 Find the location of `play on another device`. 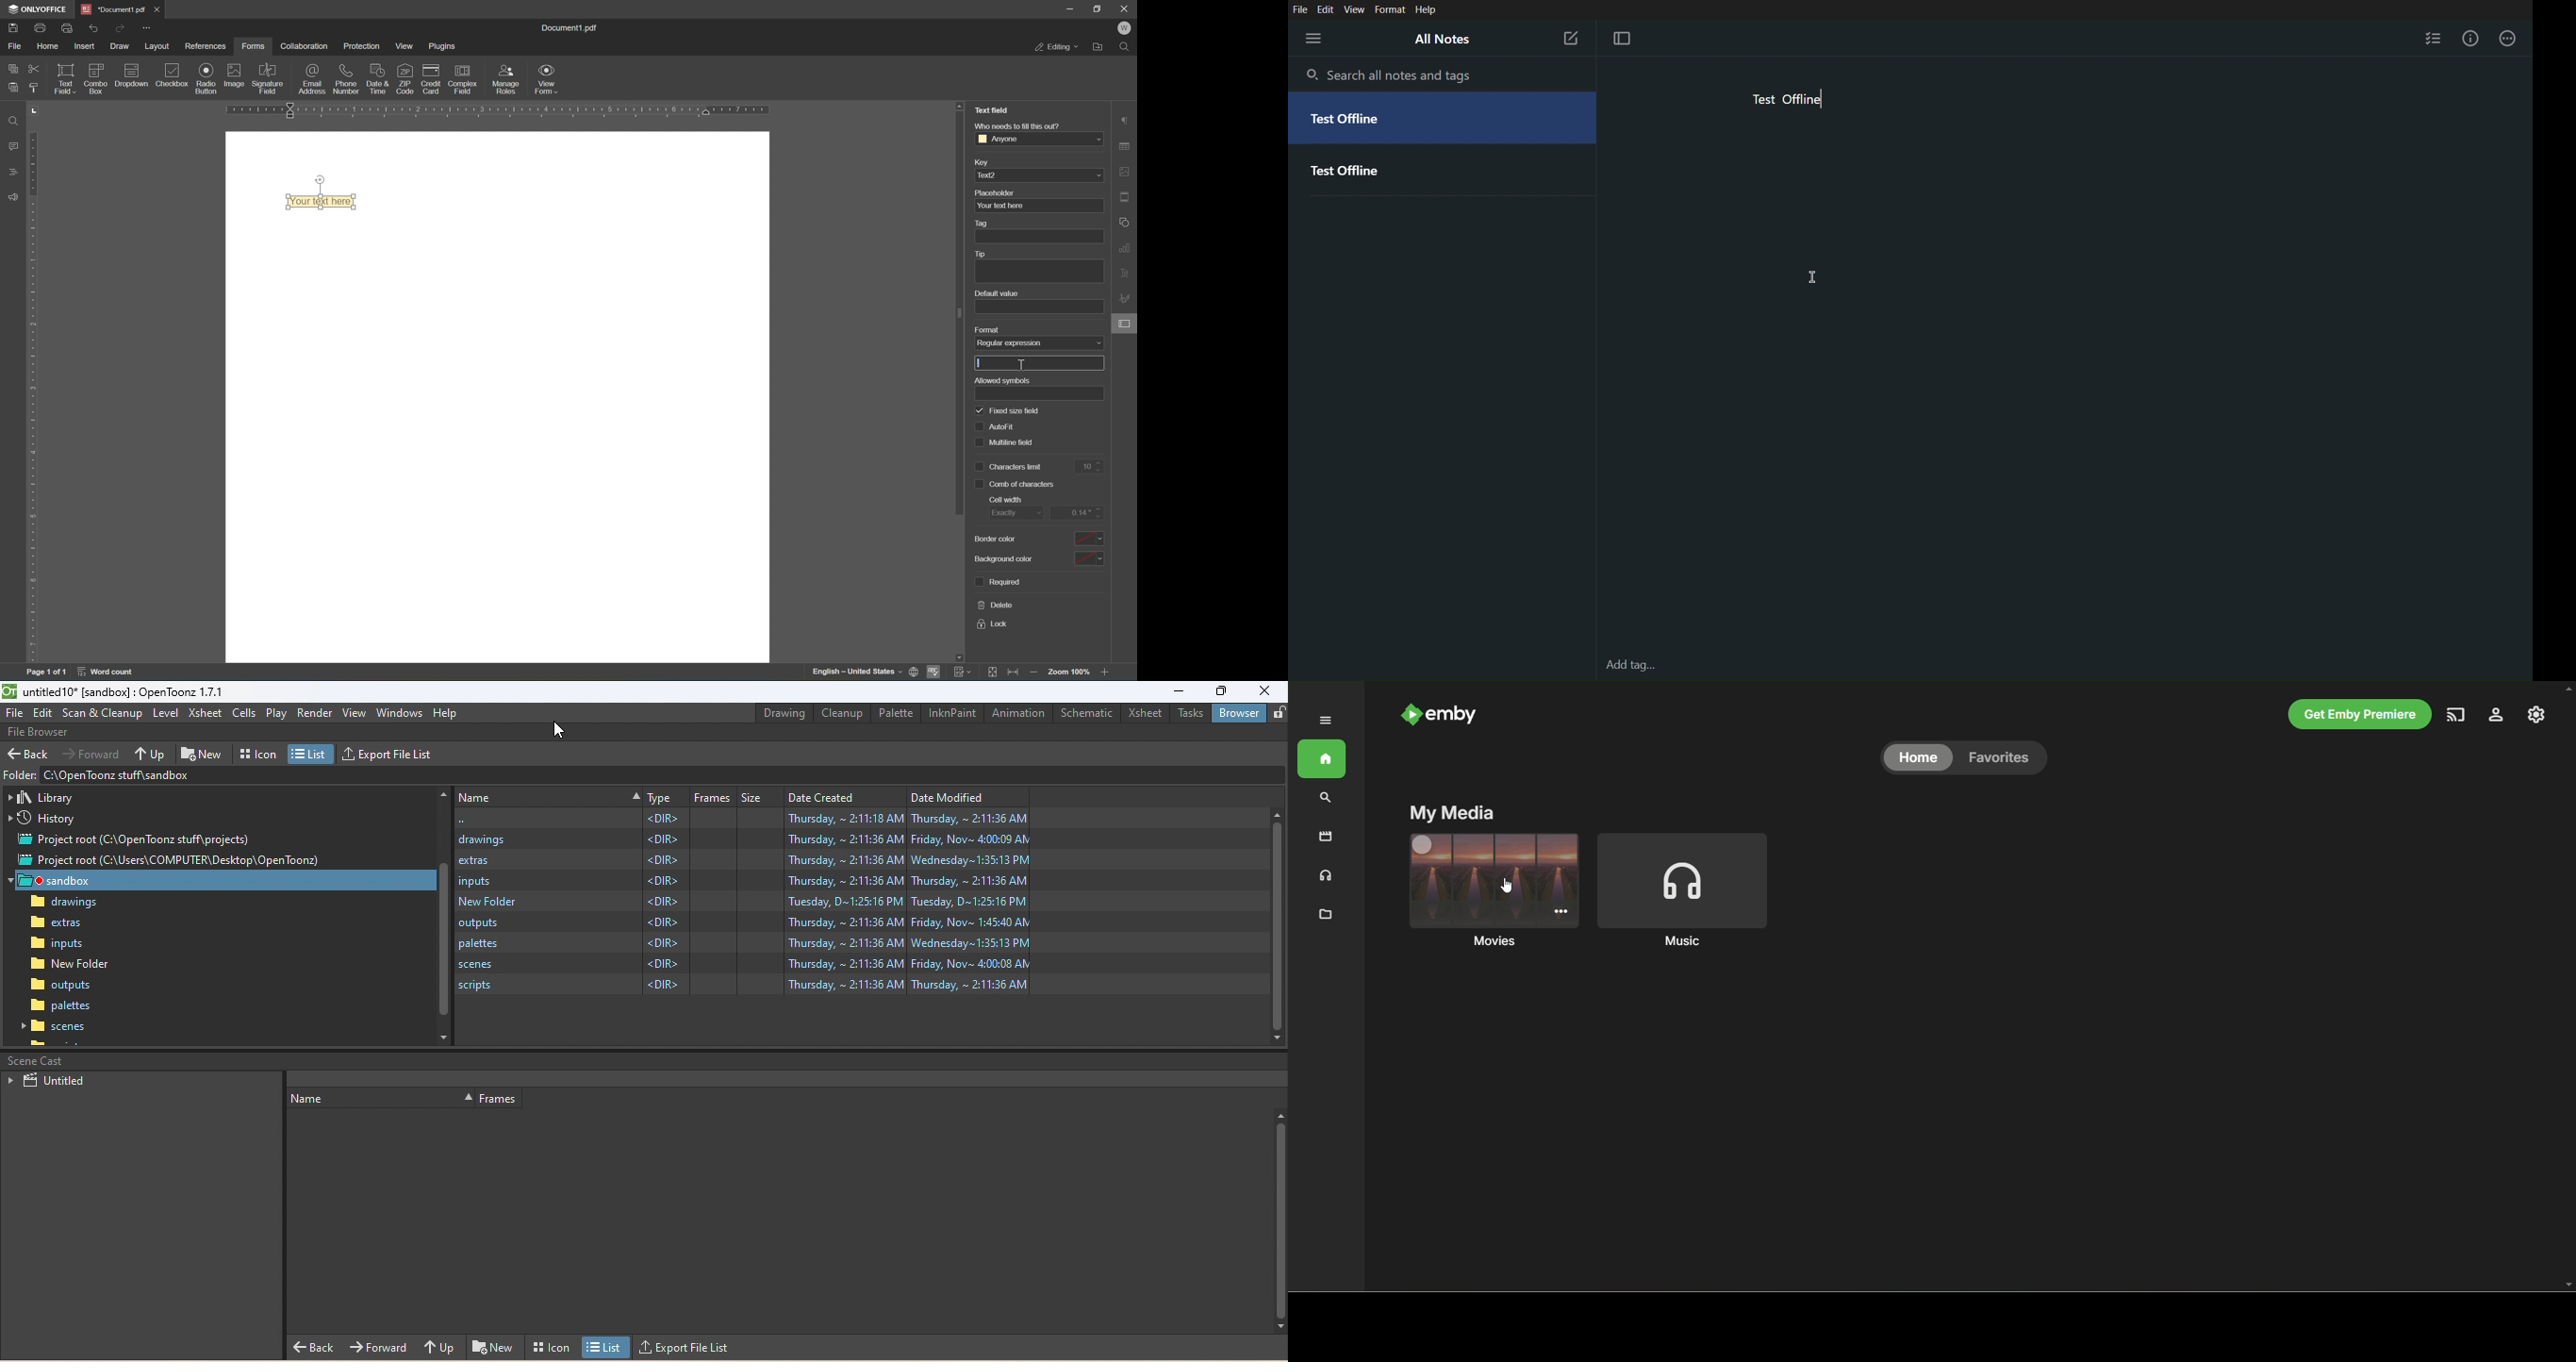

play on another device is located at coordinates (2458, 715).